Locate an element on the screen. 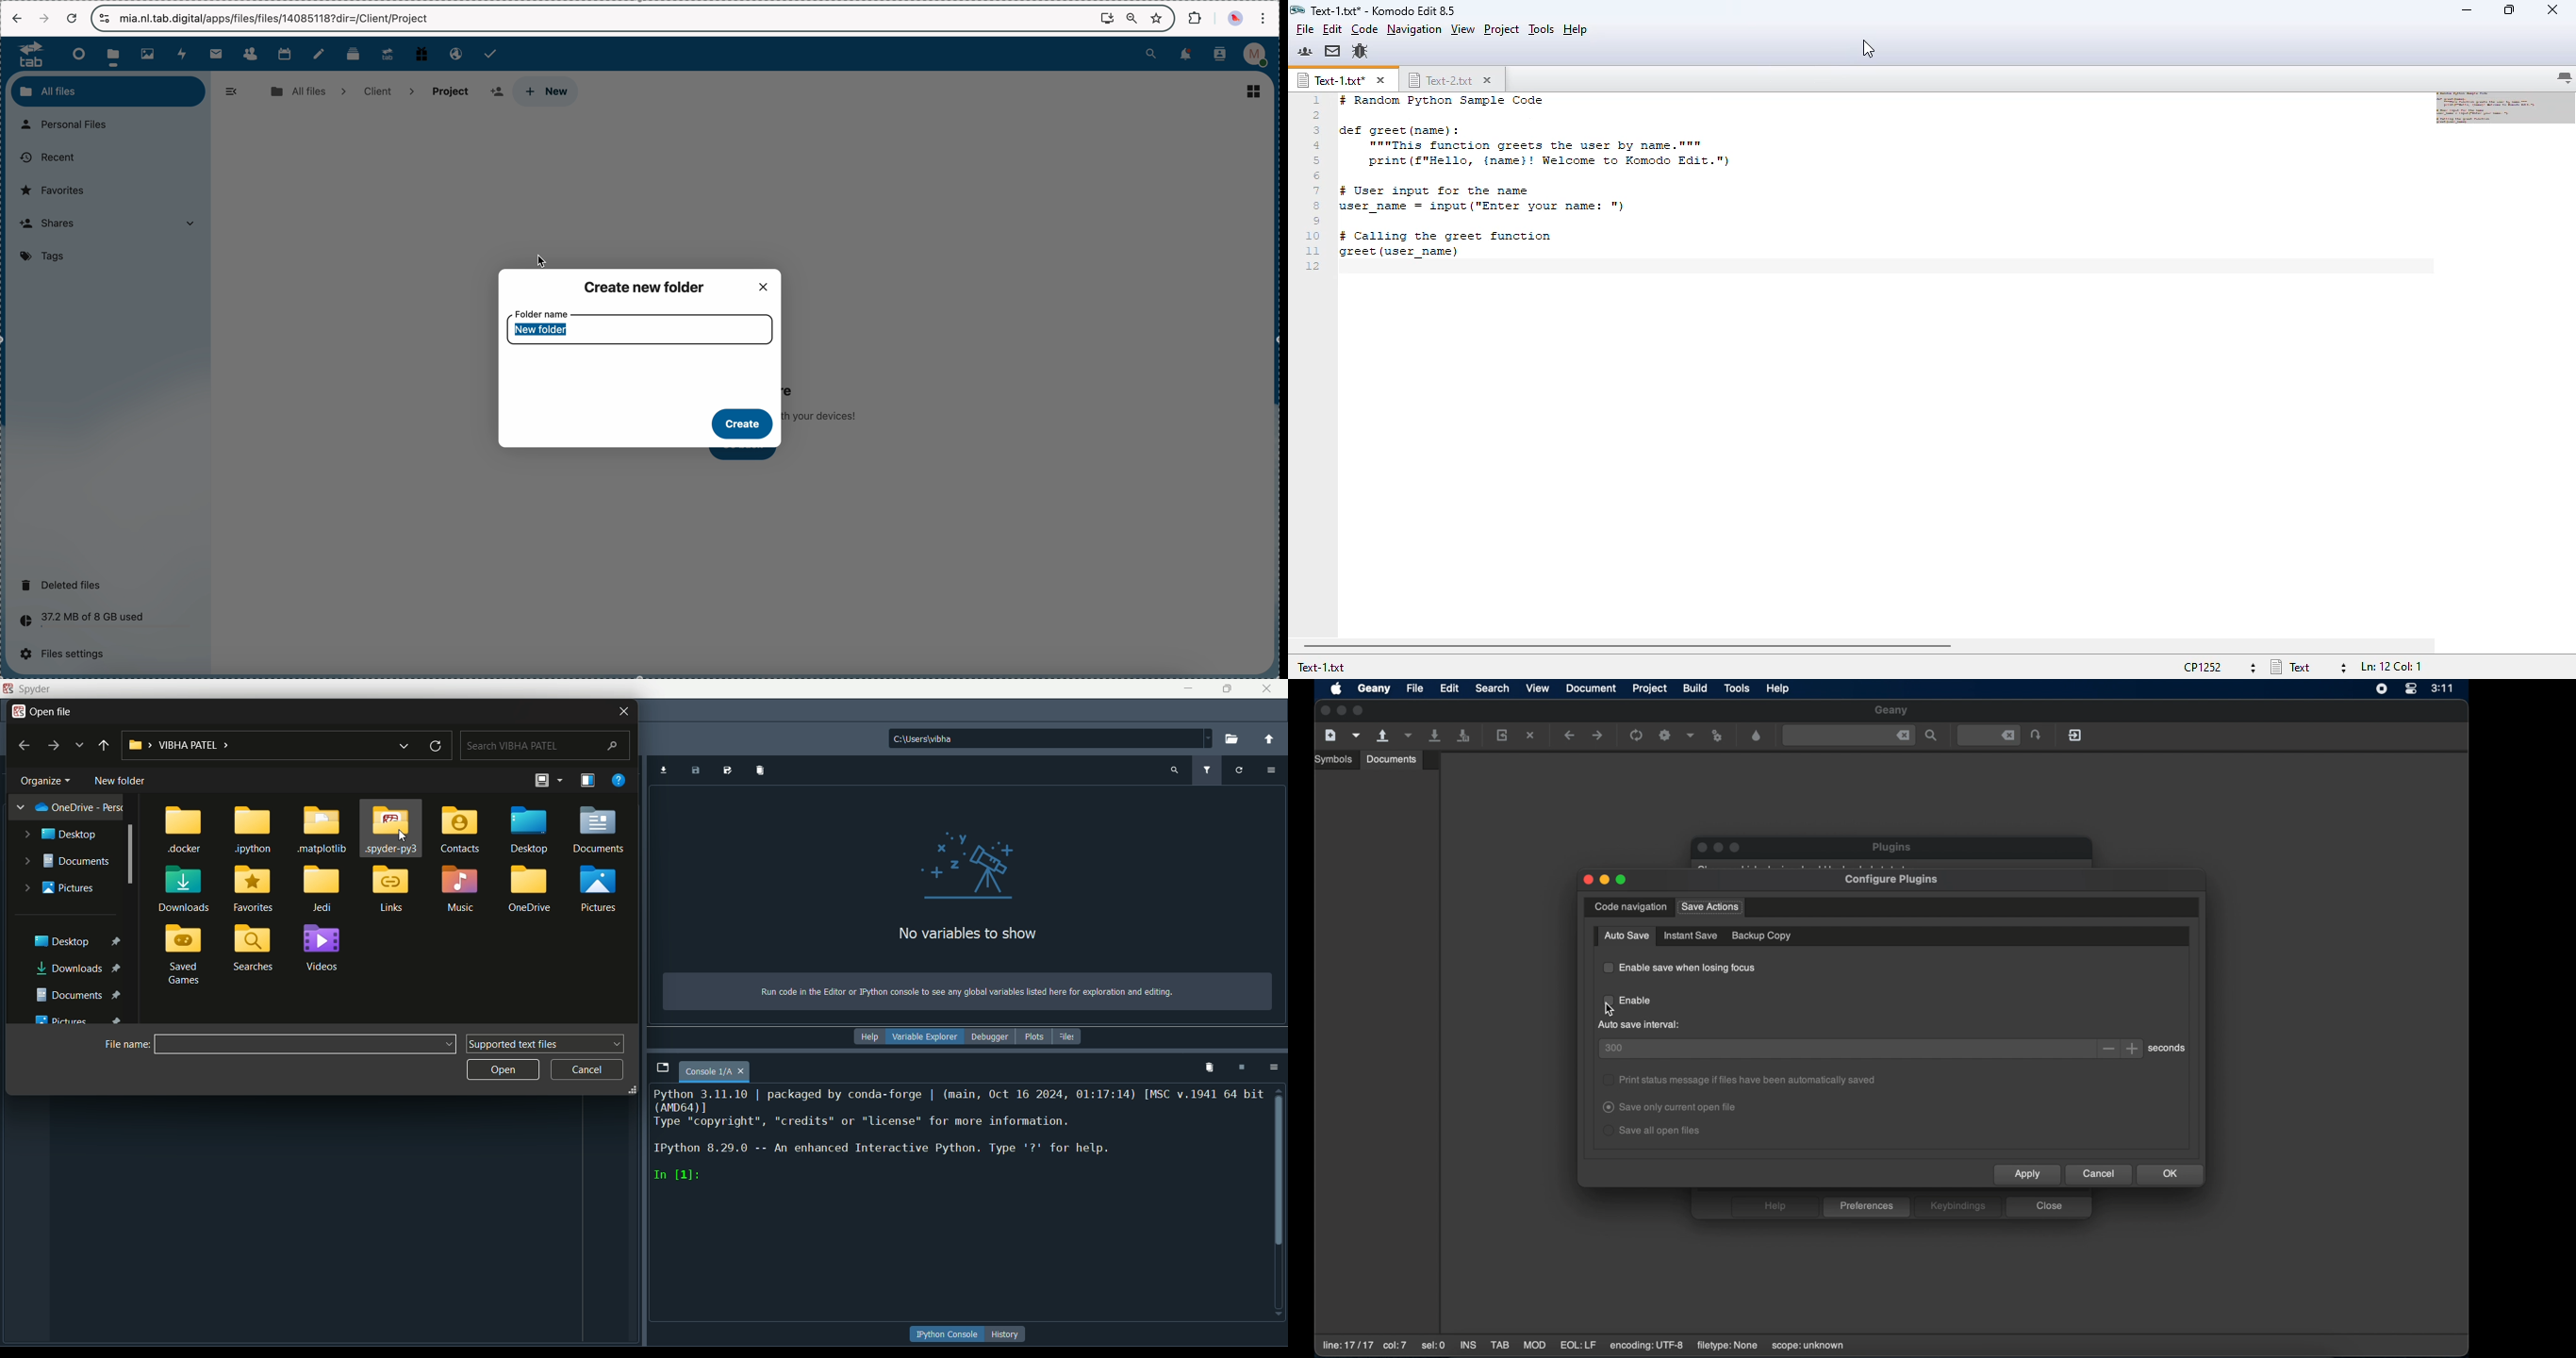 The height and width of the screenshot is (1372, 2576). folder name is located at coordinates (542, 312).